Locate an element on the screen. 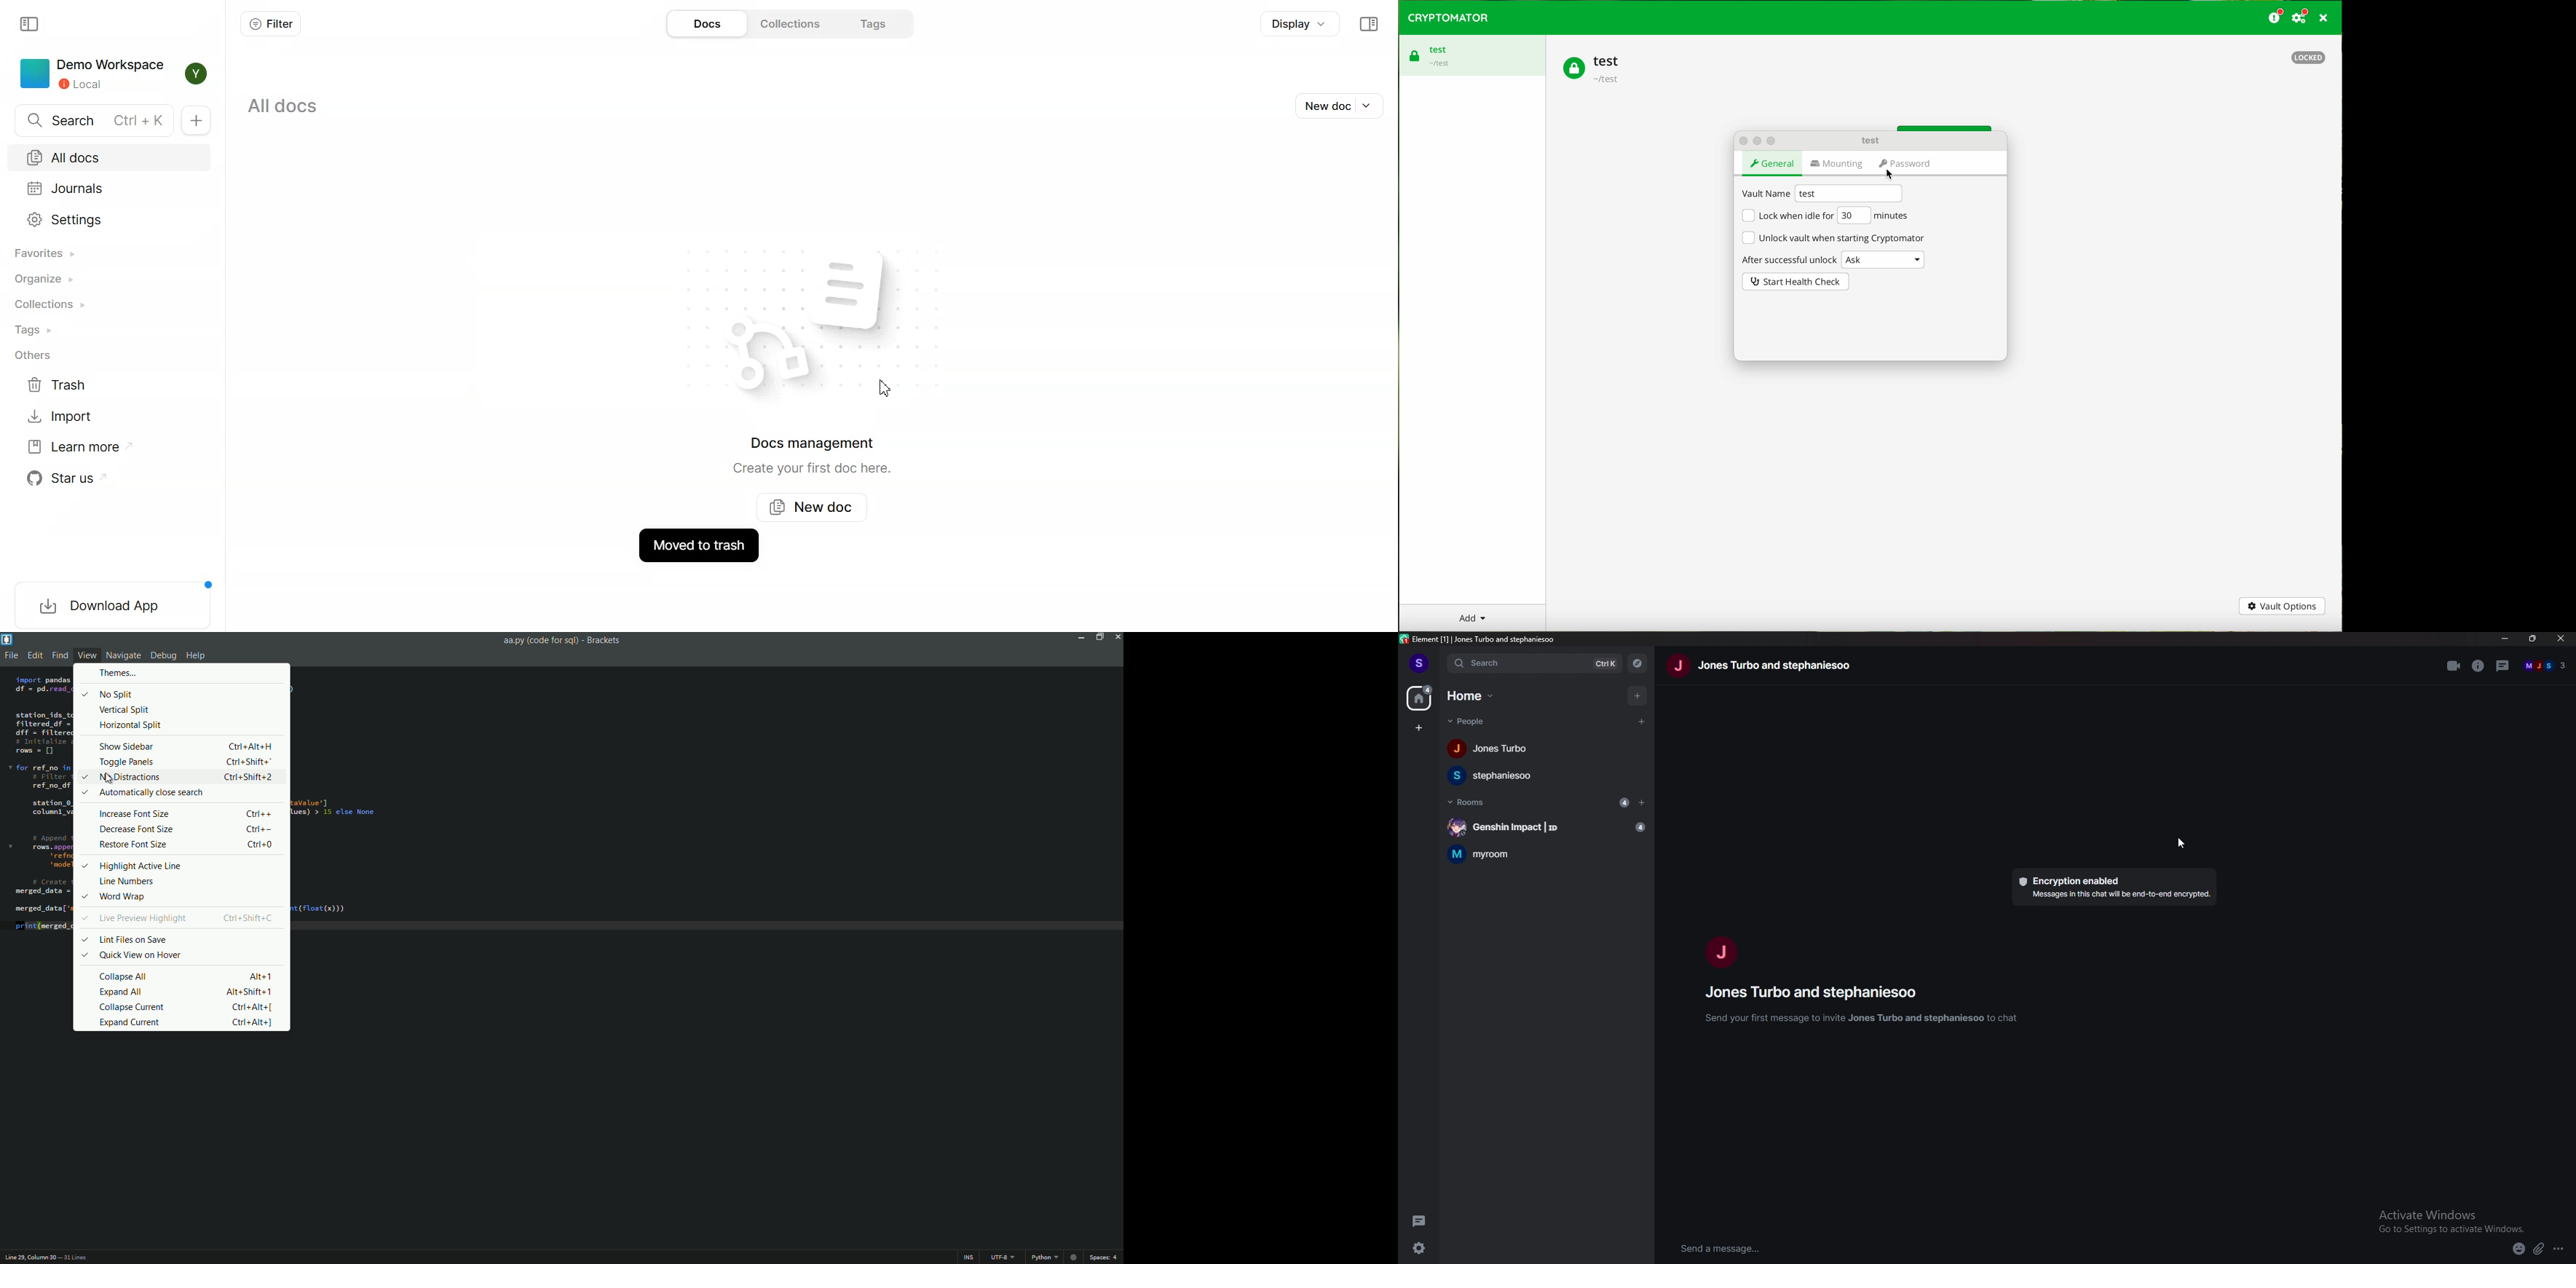  No split is located at coordinates (109, 692).